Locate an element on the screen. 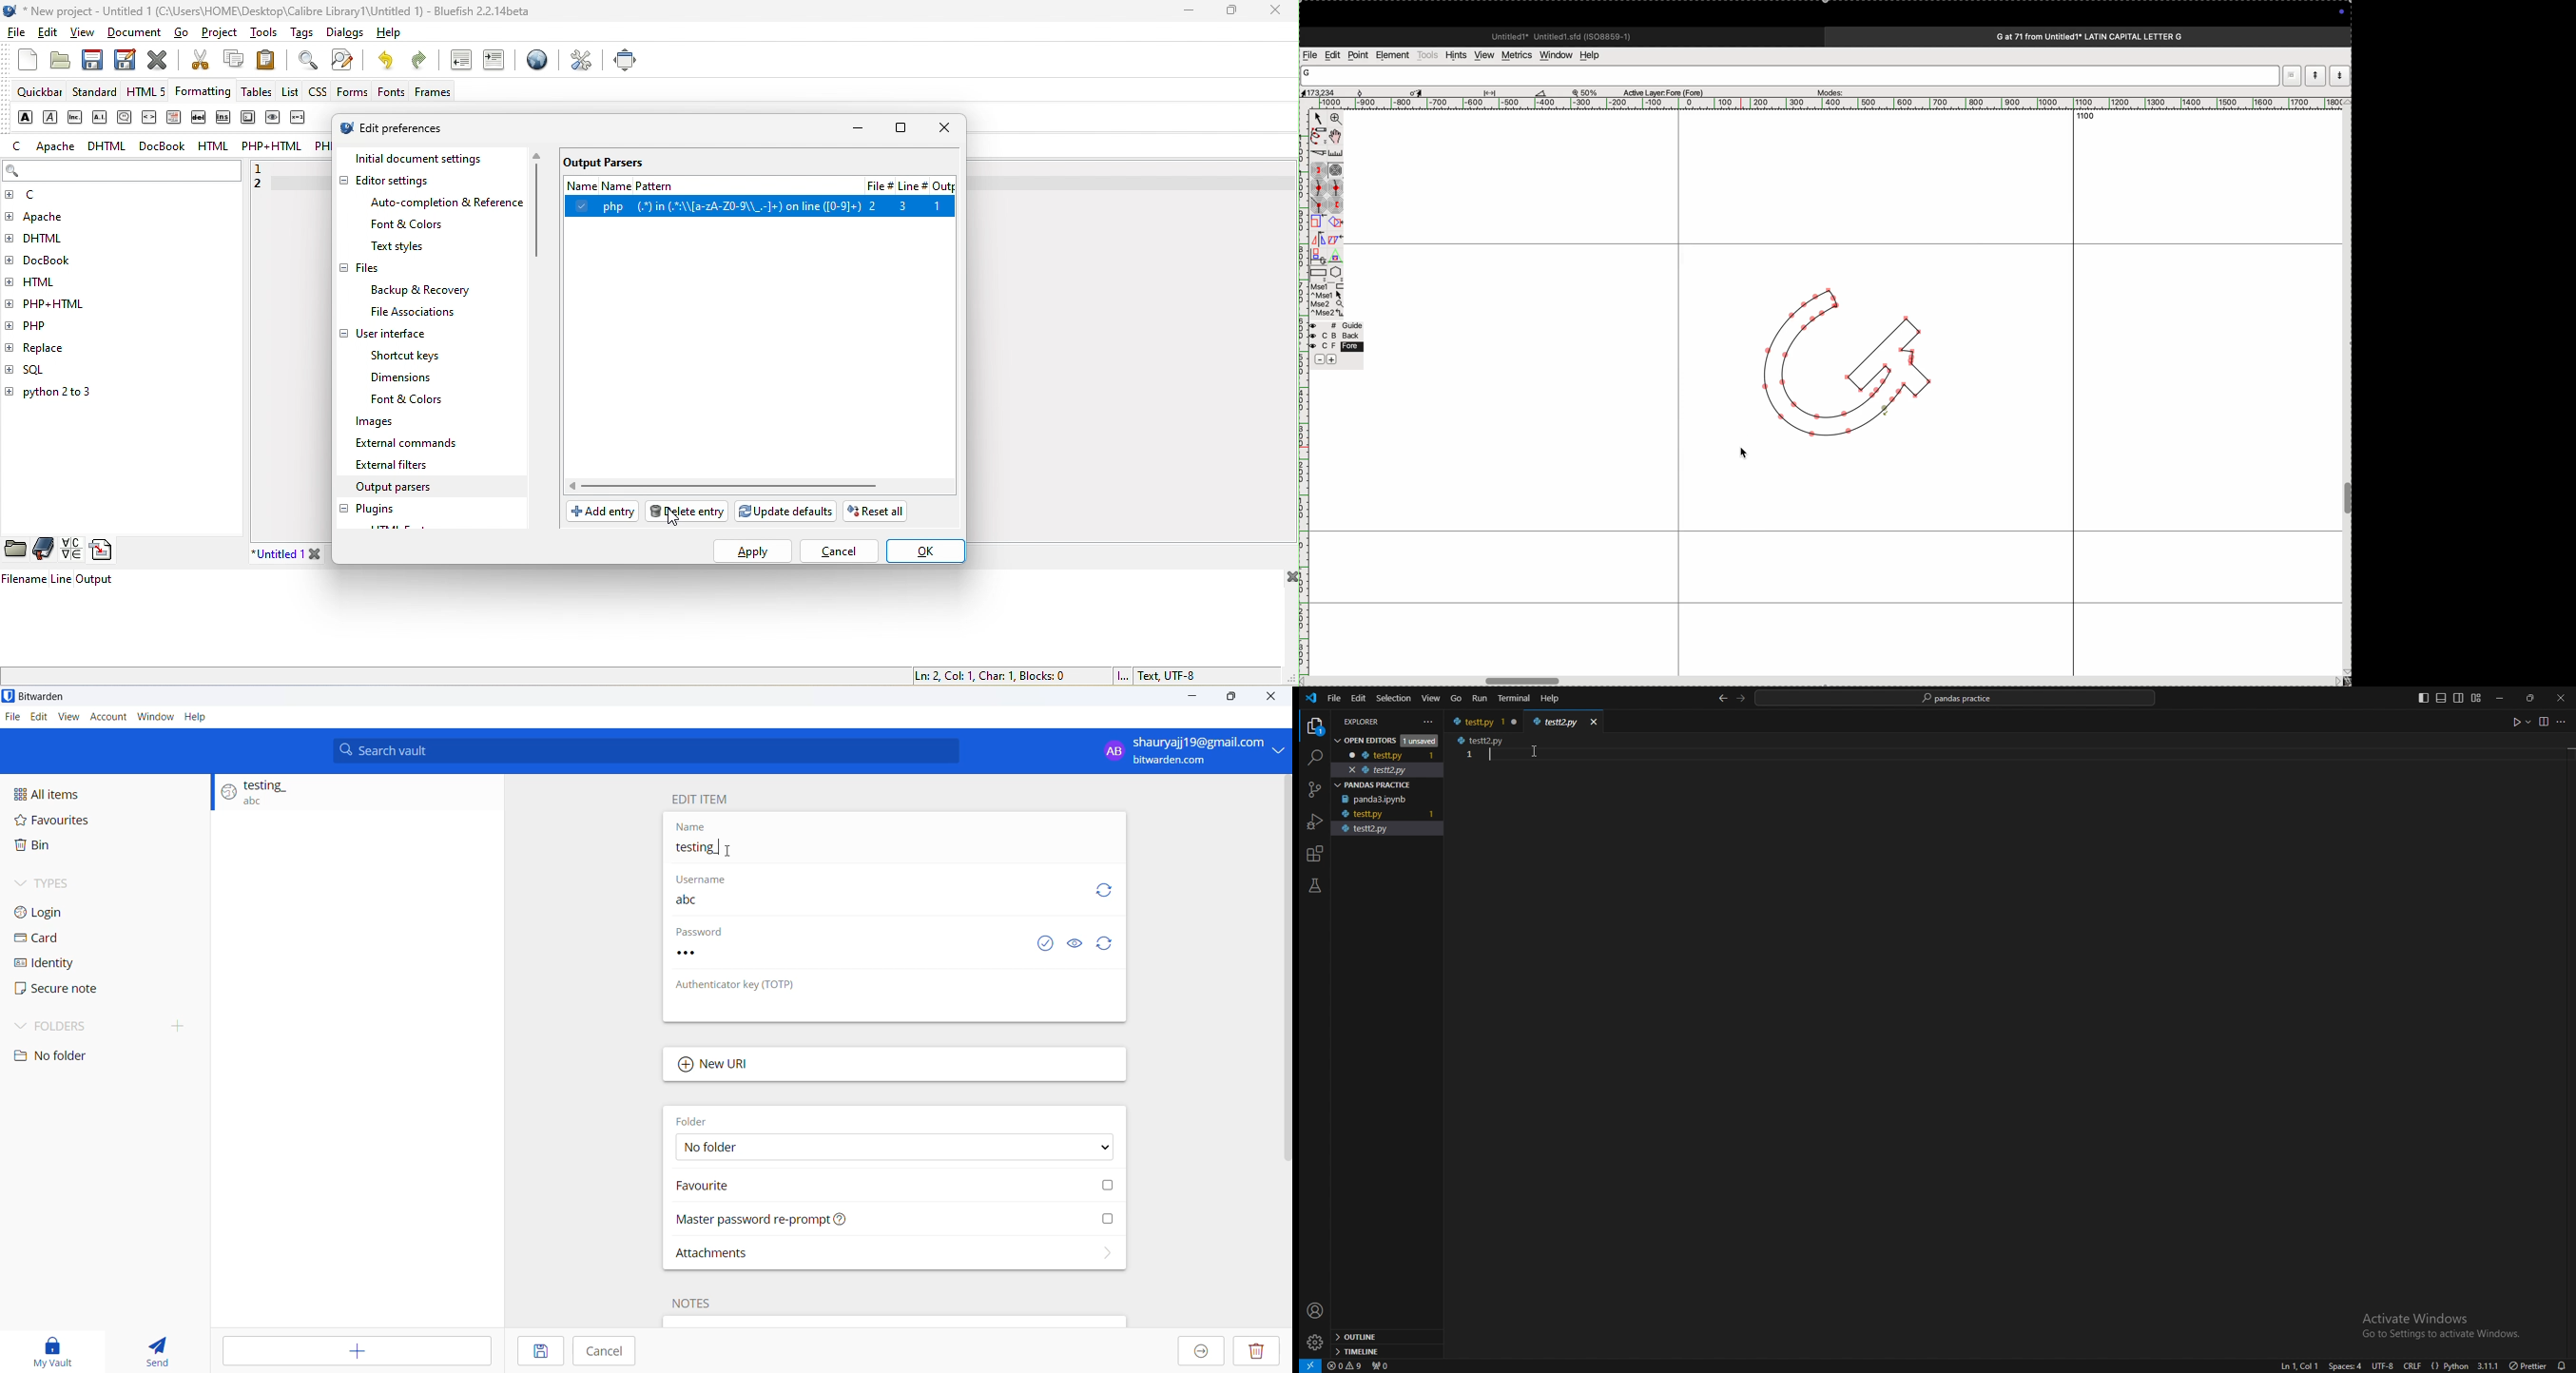 This screenshot has height=1400, width=2576. Delete is located at coordinates (1255, 1352).